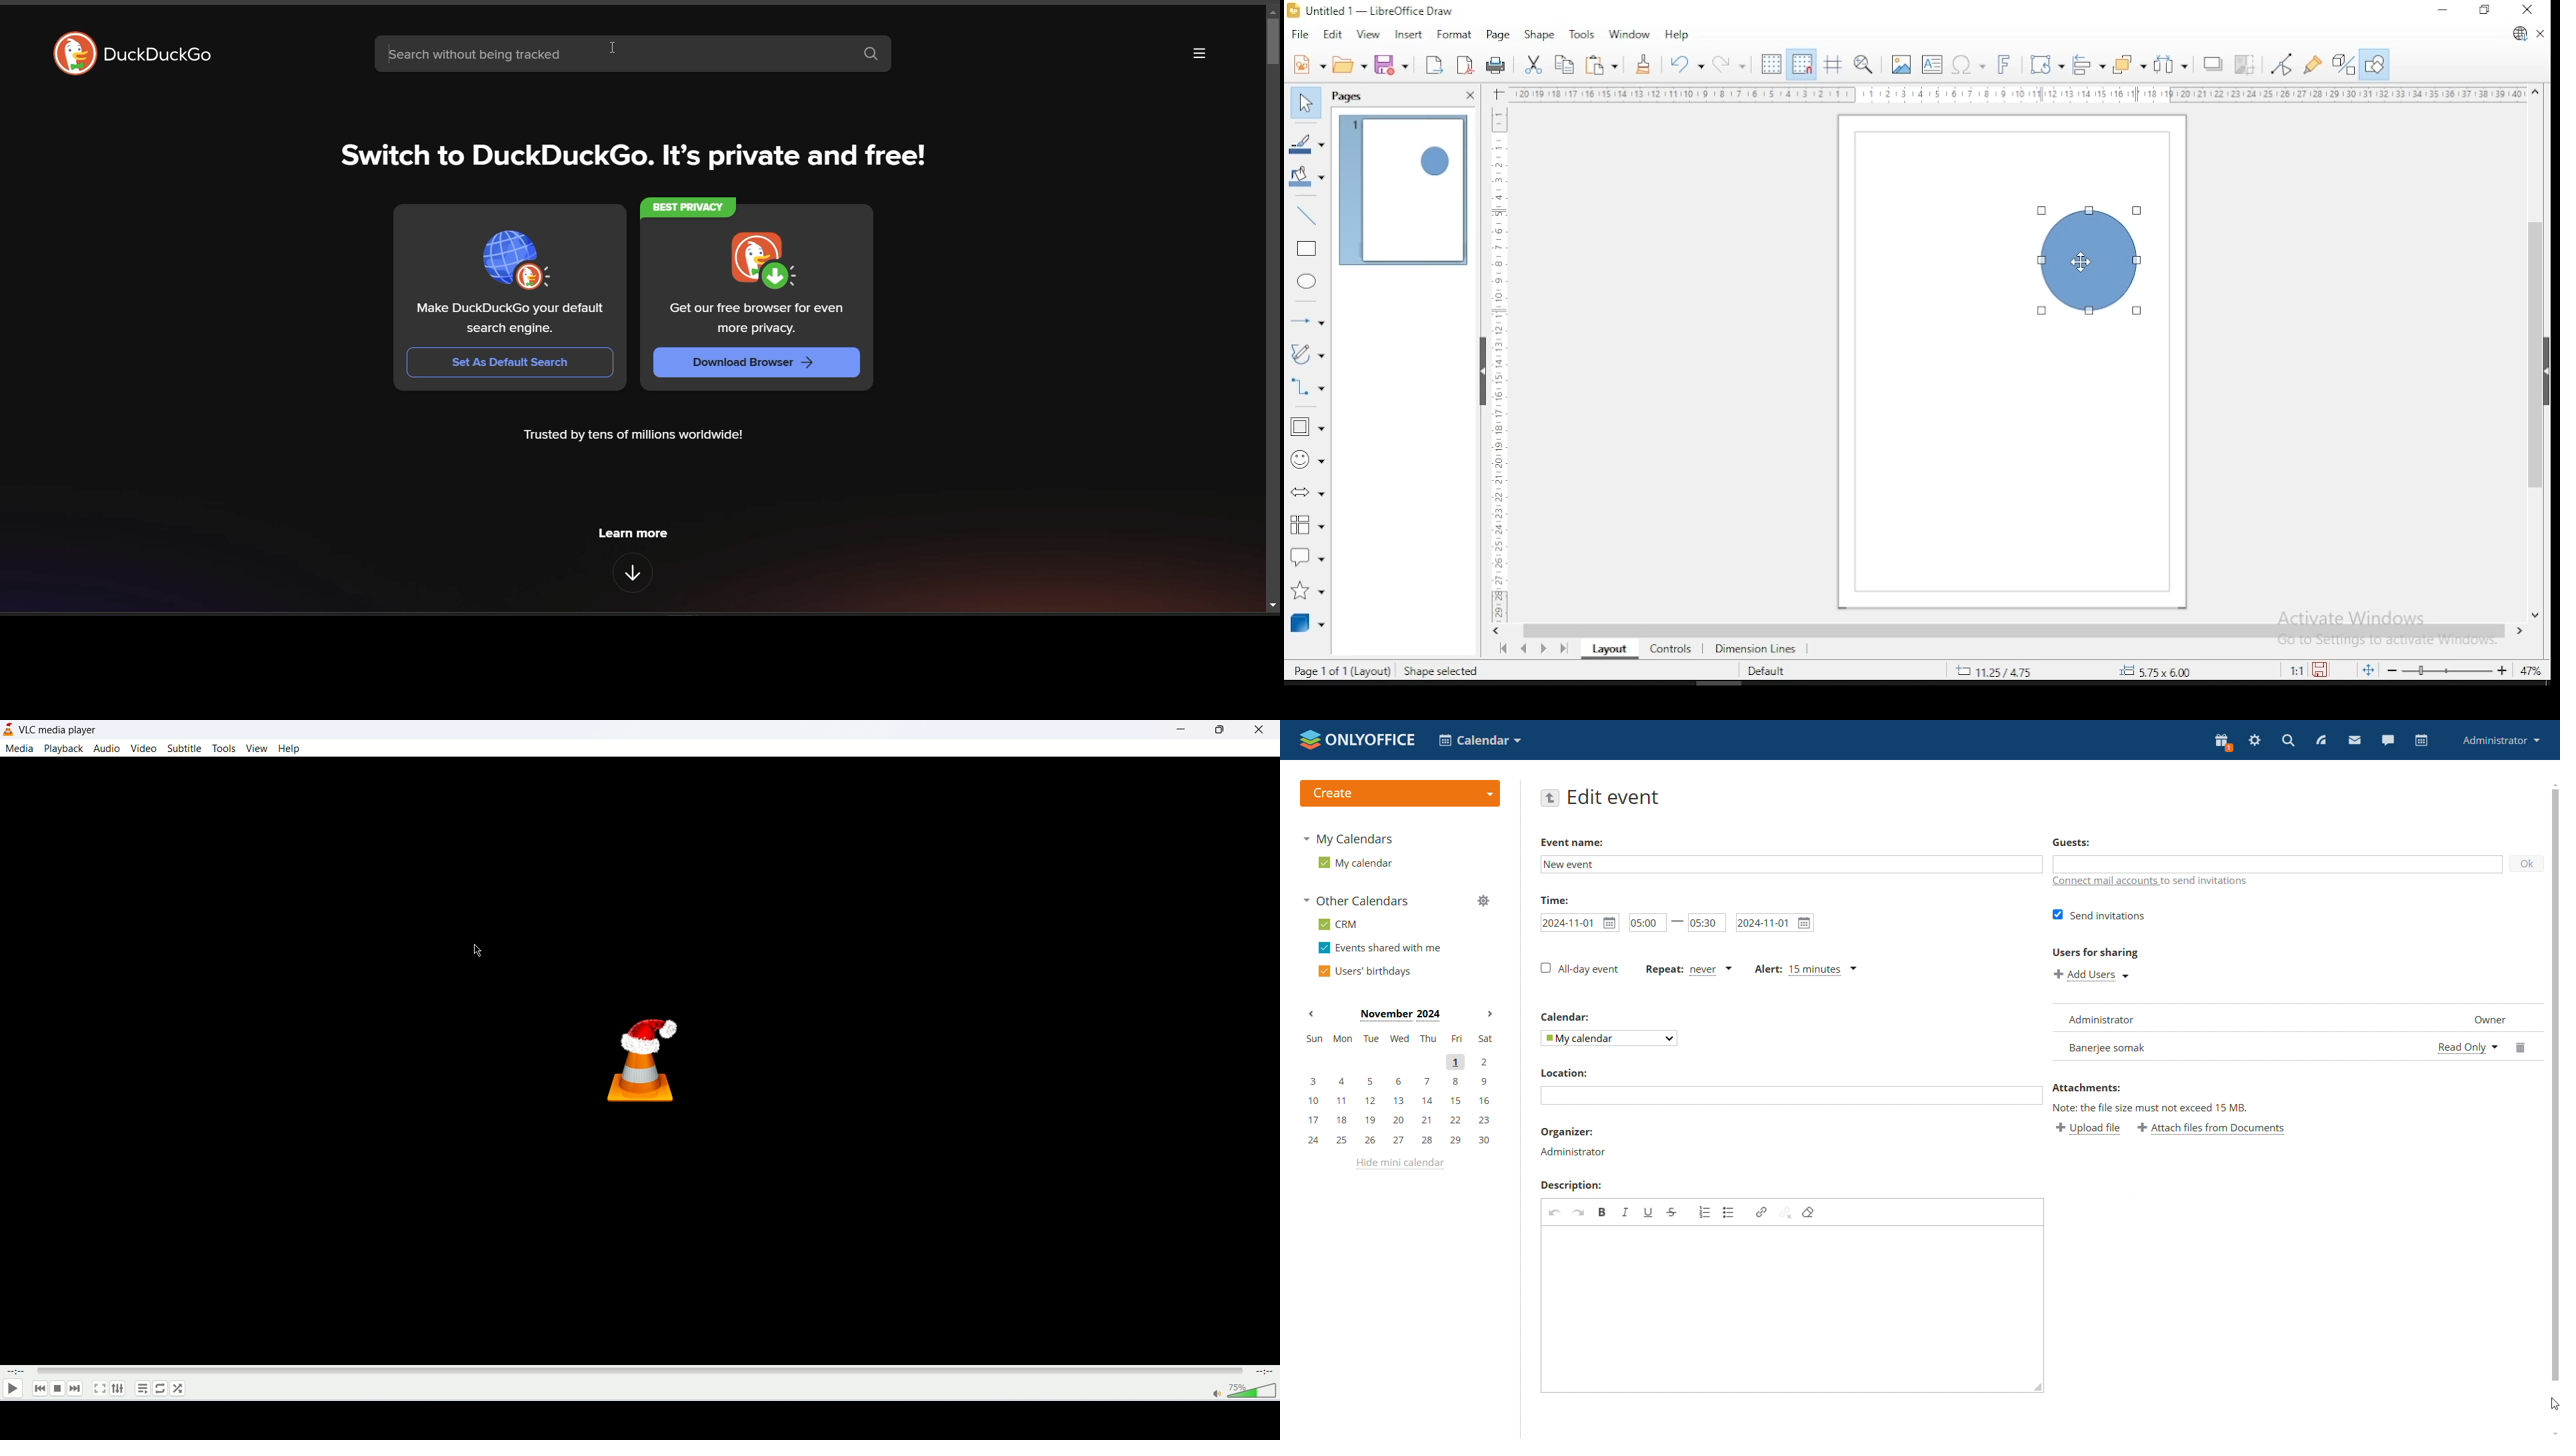 The width and height of the screenshot is (2576, 1456). Describe the element at coordinates (1582, 33) in the screenshot. I see `tools` at that location.